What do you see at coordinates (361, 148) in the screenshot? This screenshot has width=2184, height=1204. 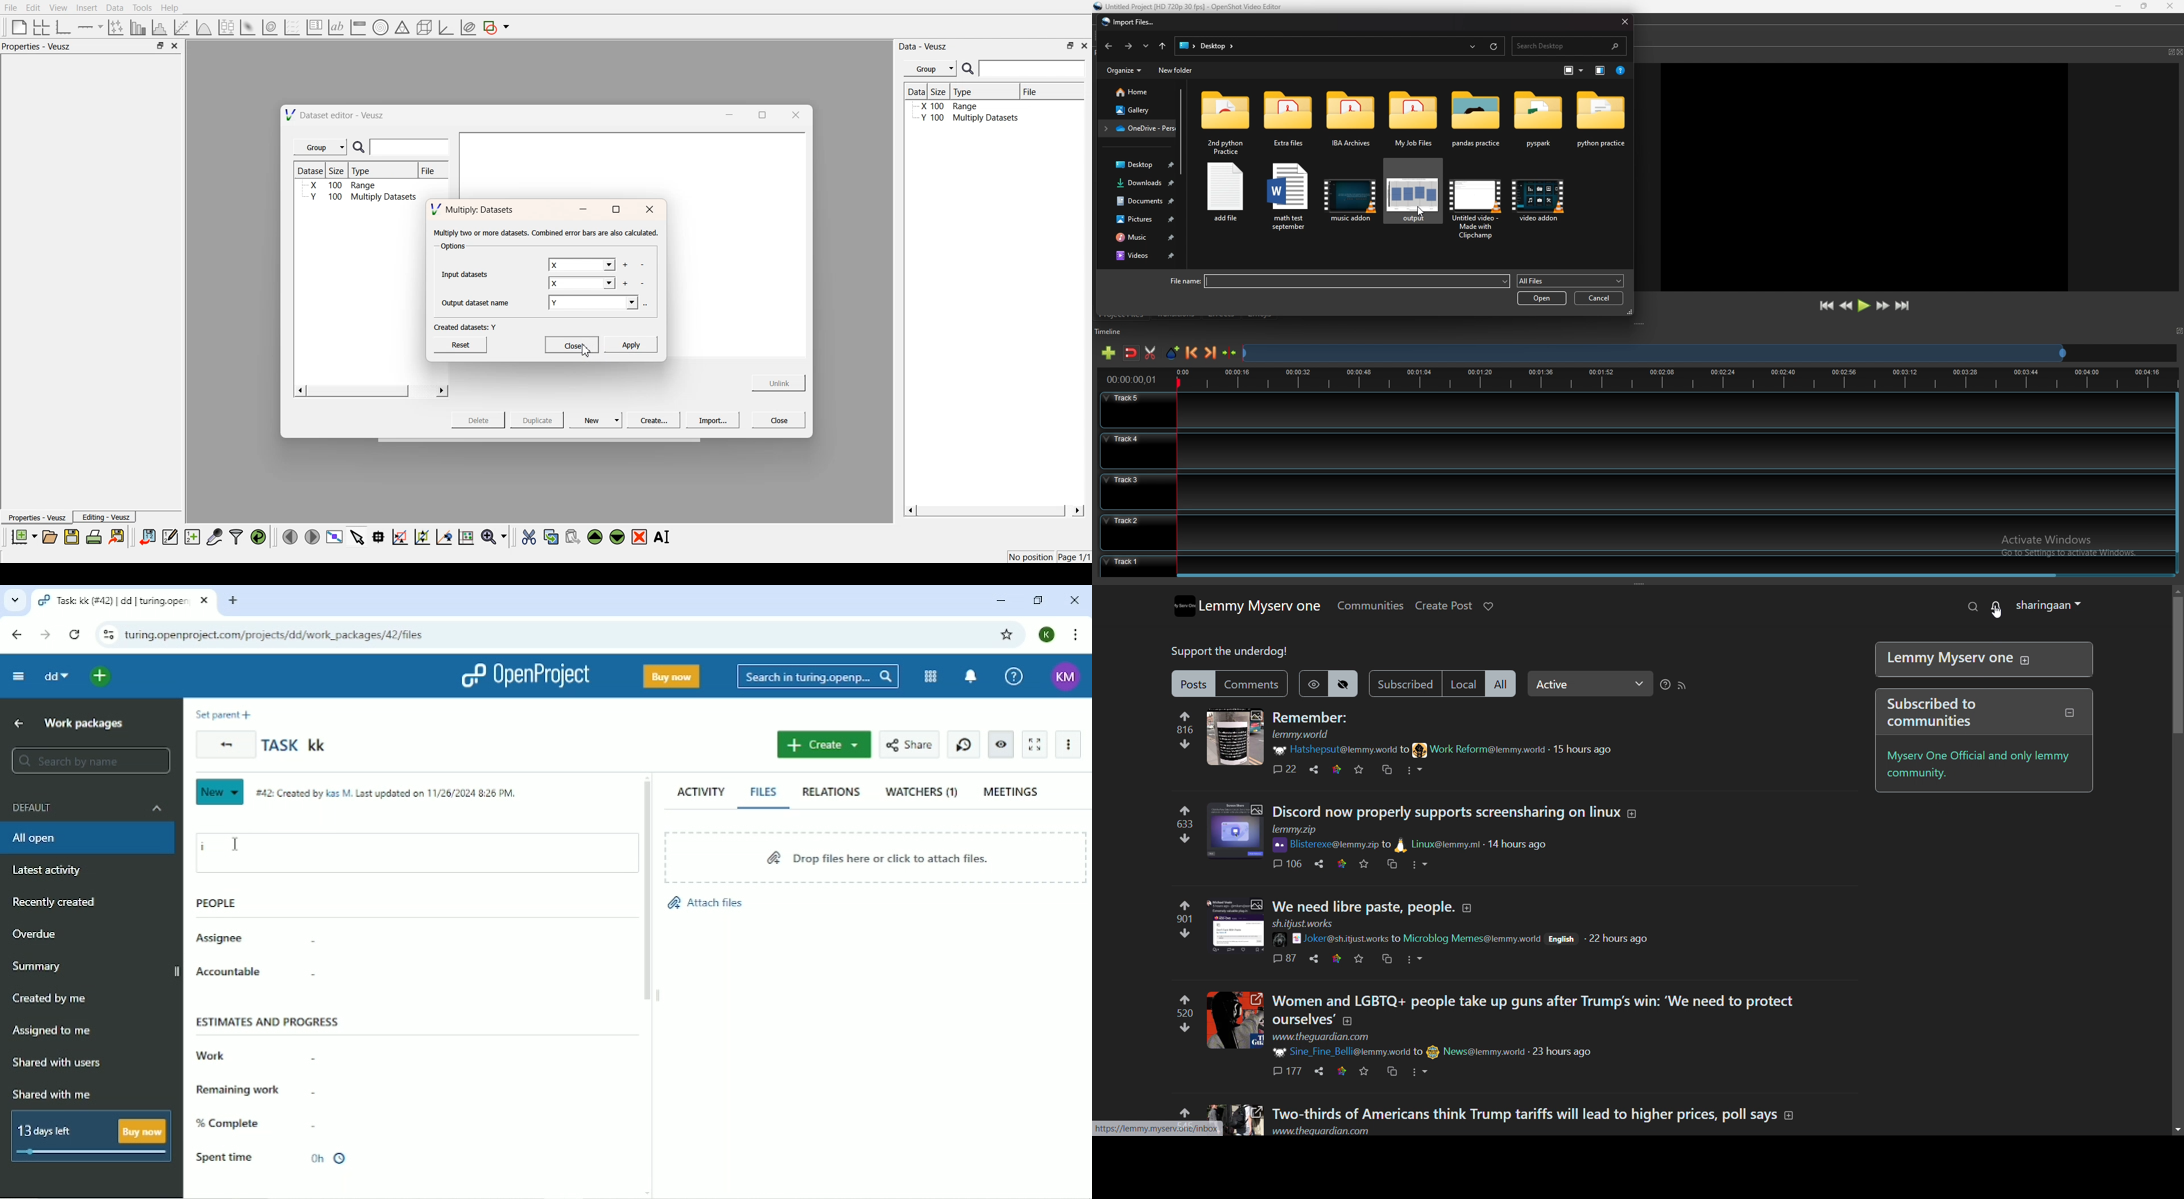 I see `search icon` at bounding box center [361, 148].